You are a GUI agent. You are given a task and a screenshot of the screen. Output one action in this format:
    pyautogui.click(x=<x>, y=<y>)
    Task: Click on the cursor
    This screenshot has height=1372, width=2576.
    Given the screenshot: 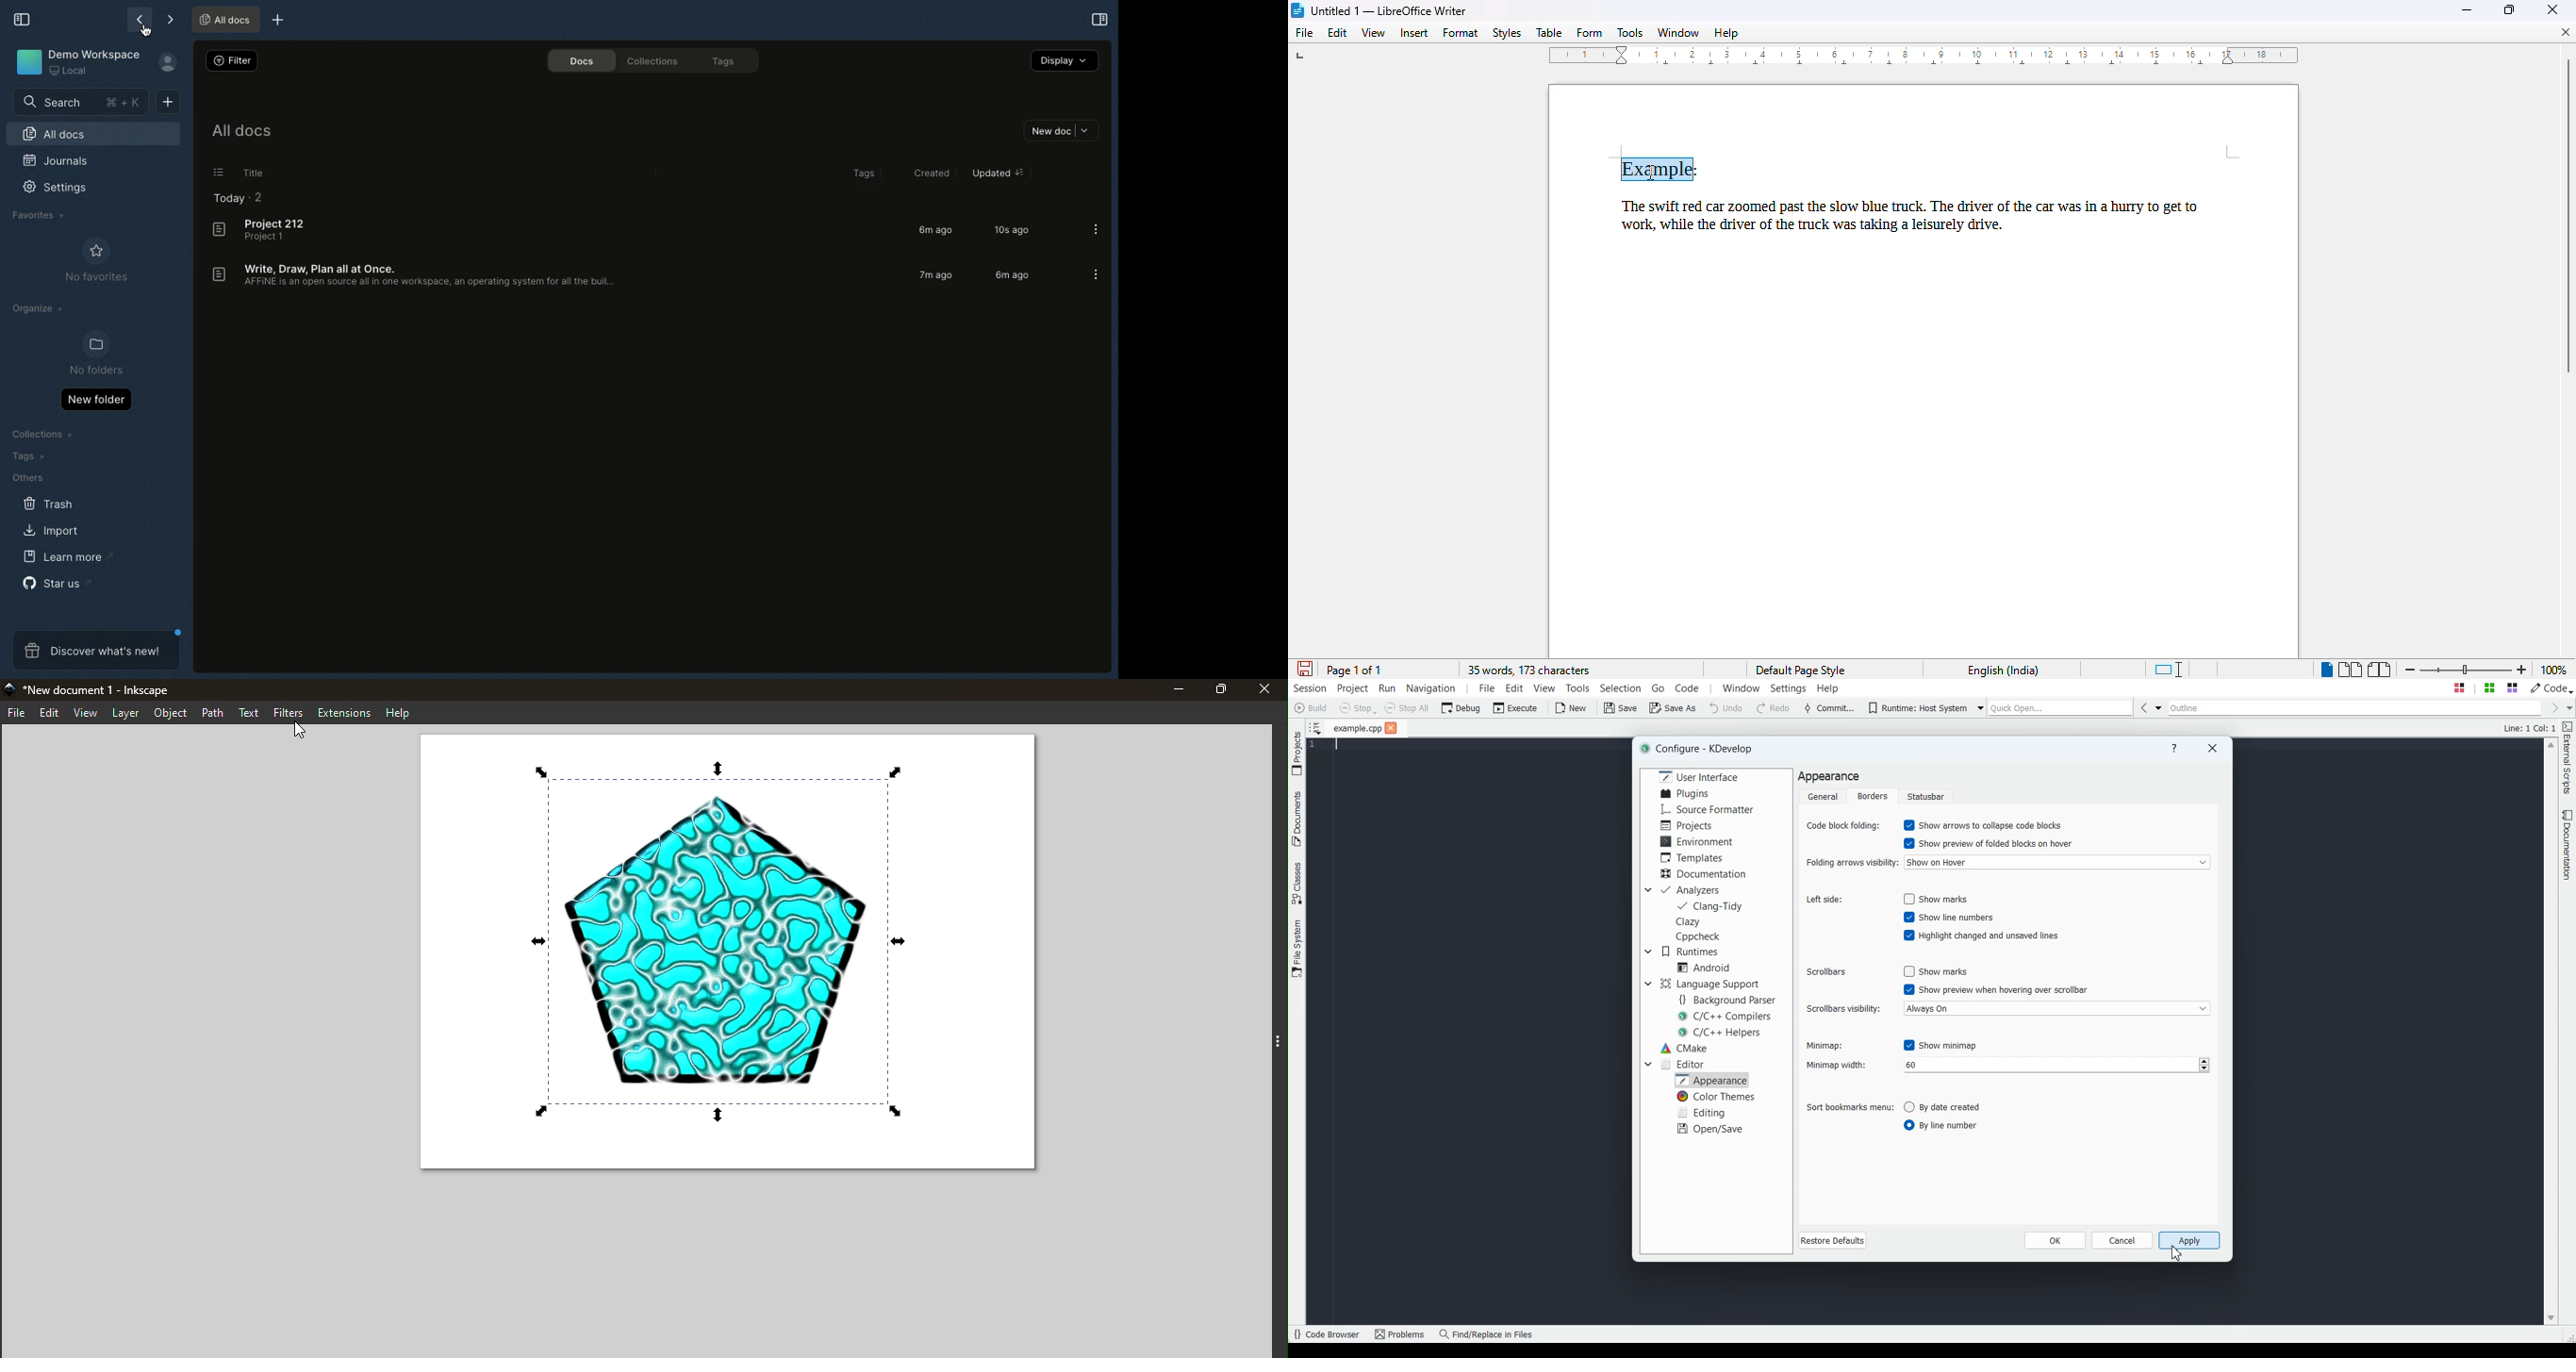 What is the action you would take?
    pyautogui.click(x=1651, y=174)
    